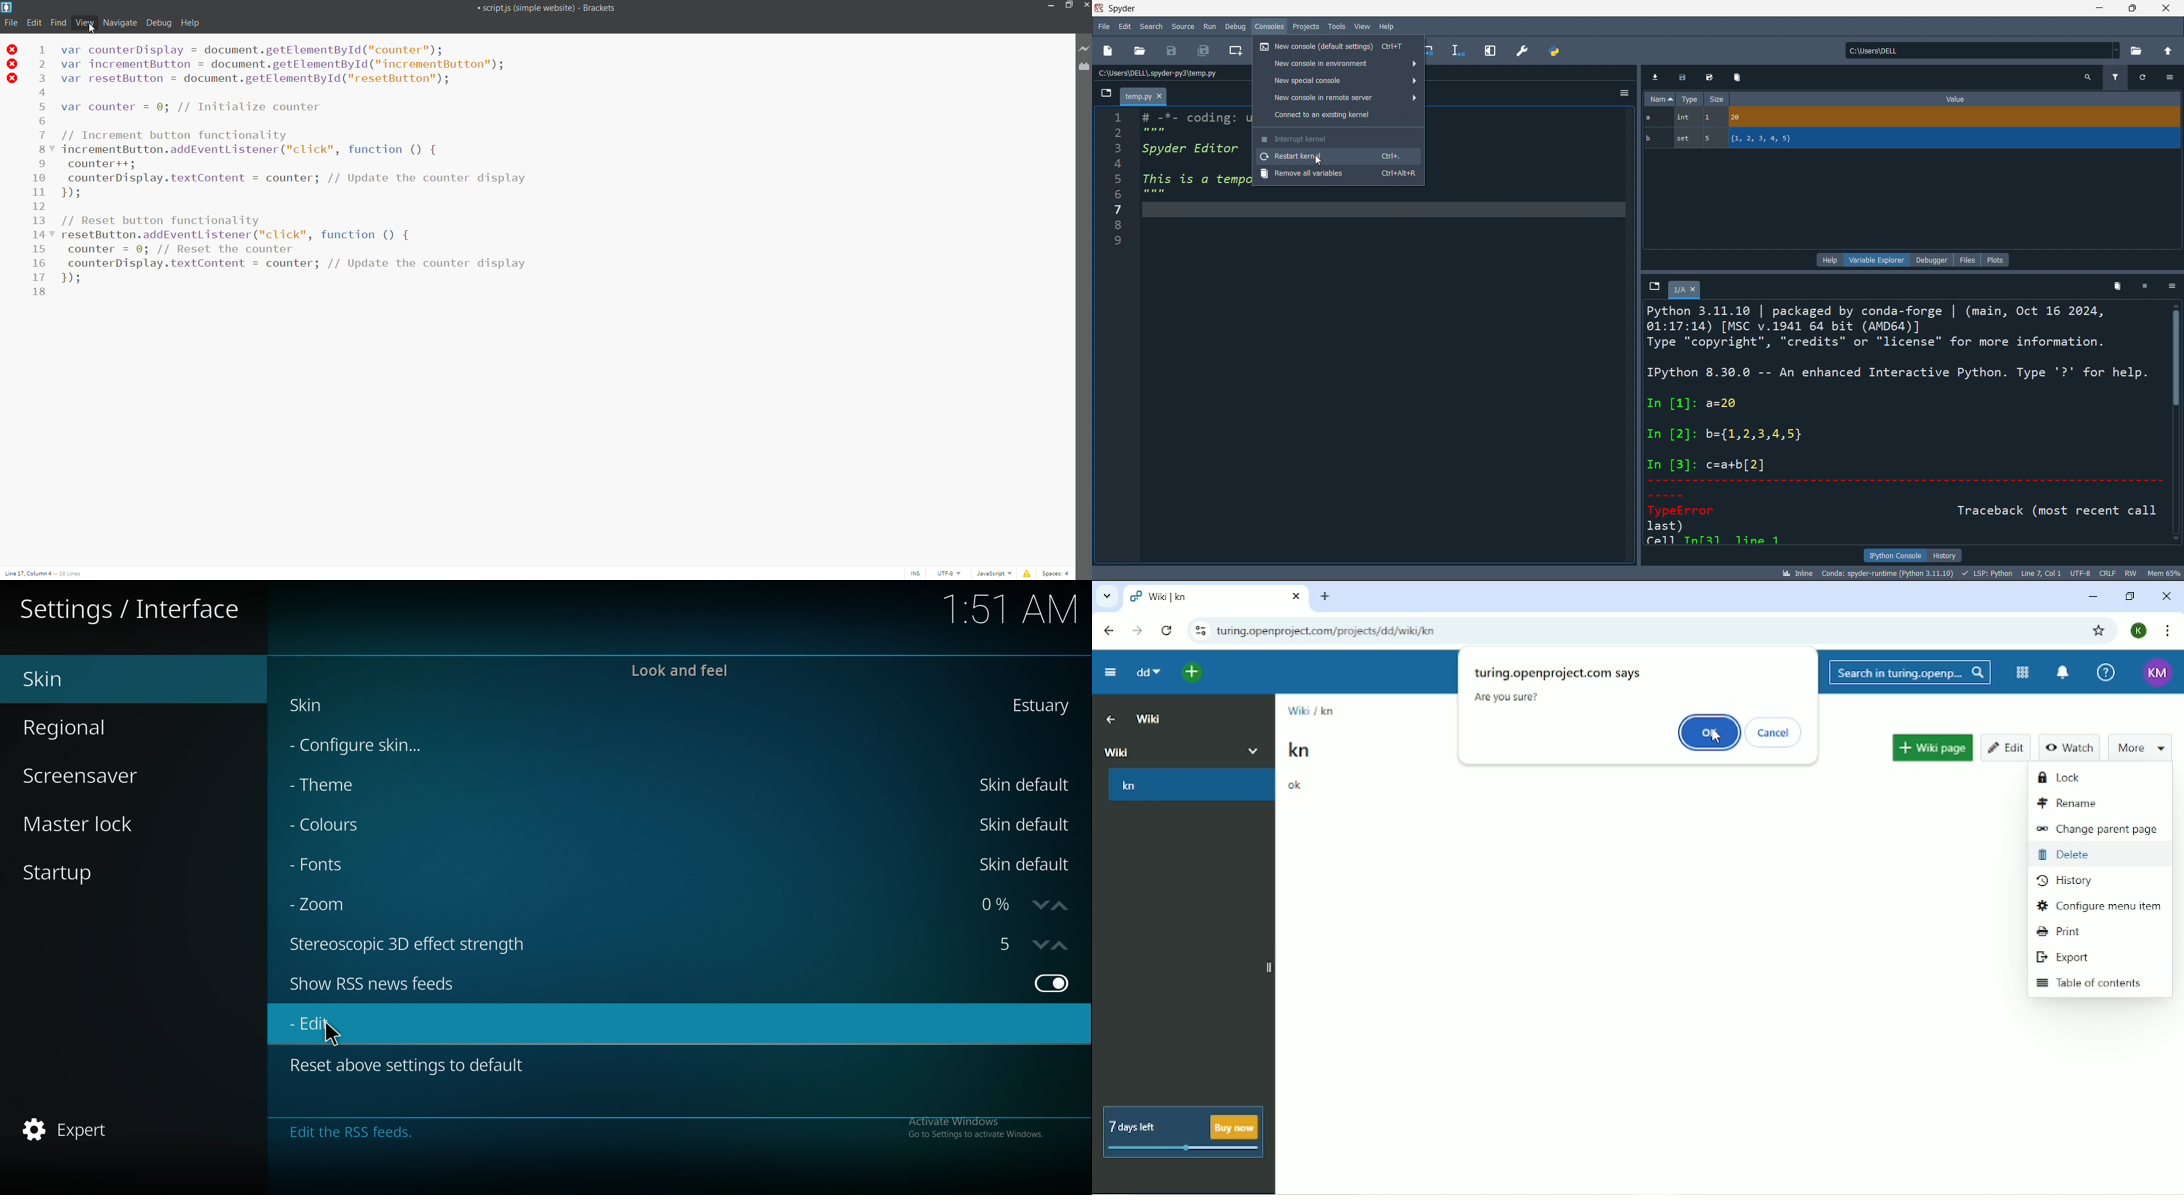 The image size is (2184, 1204). I want to click on variable explorer (current), so click(1876, 260).